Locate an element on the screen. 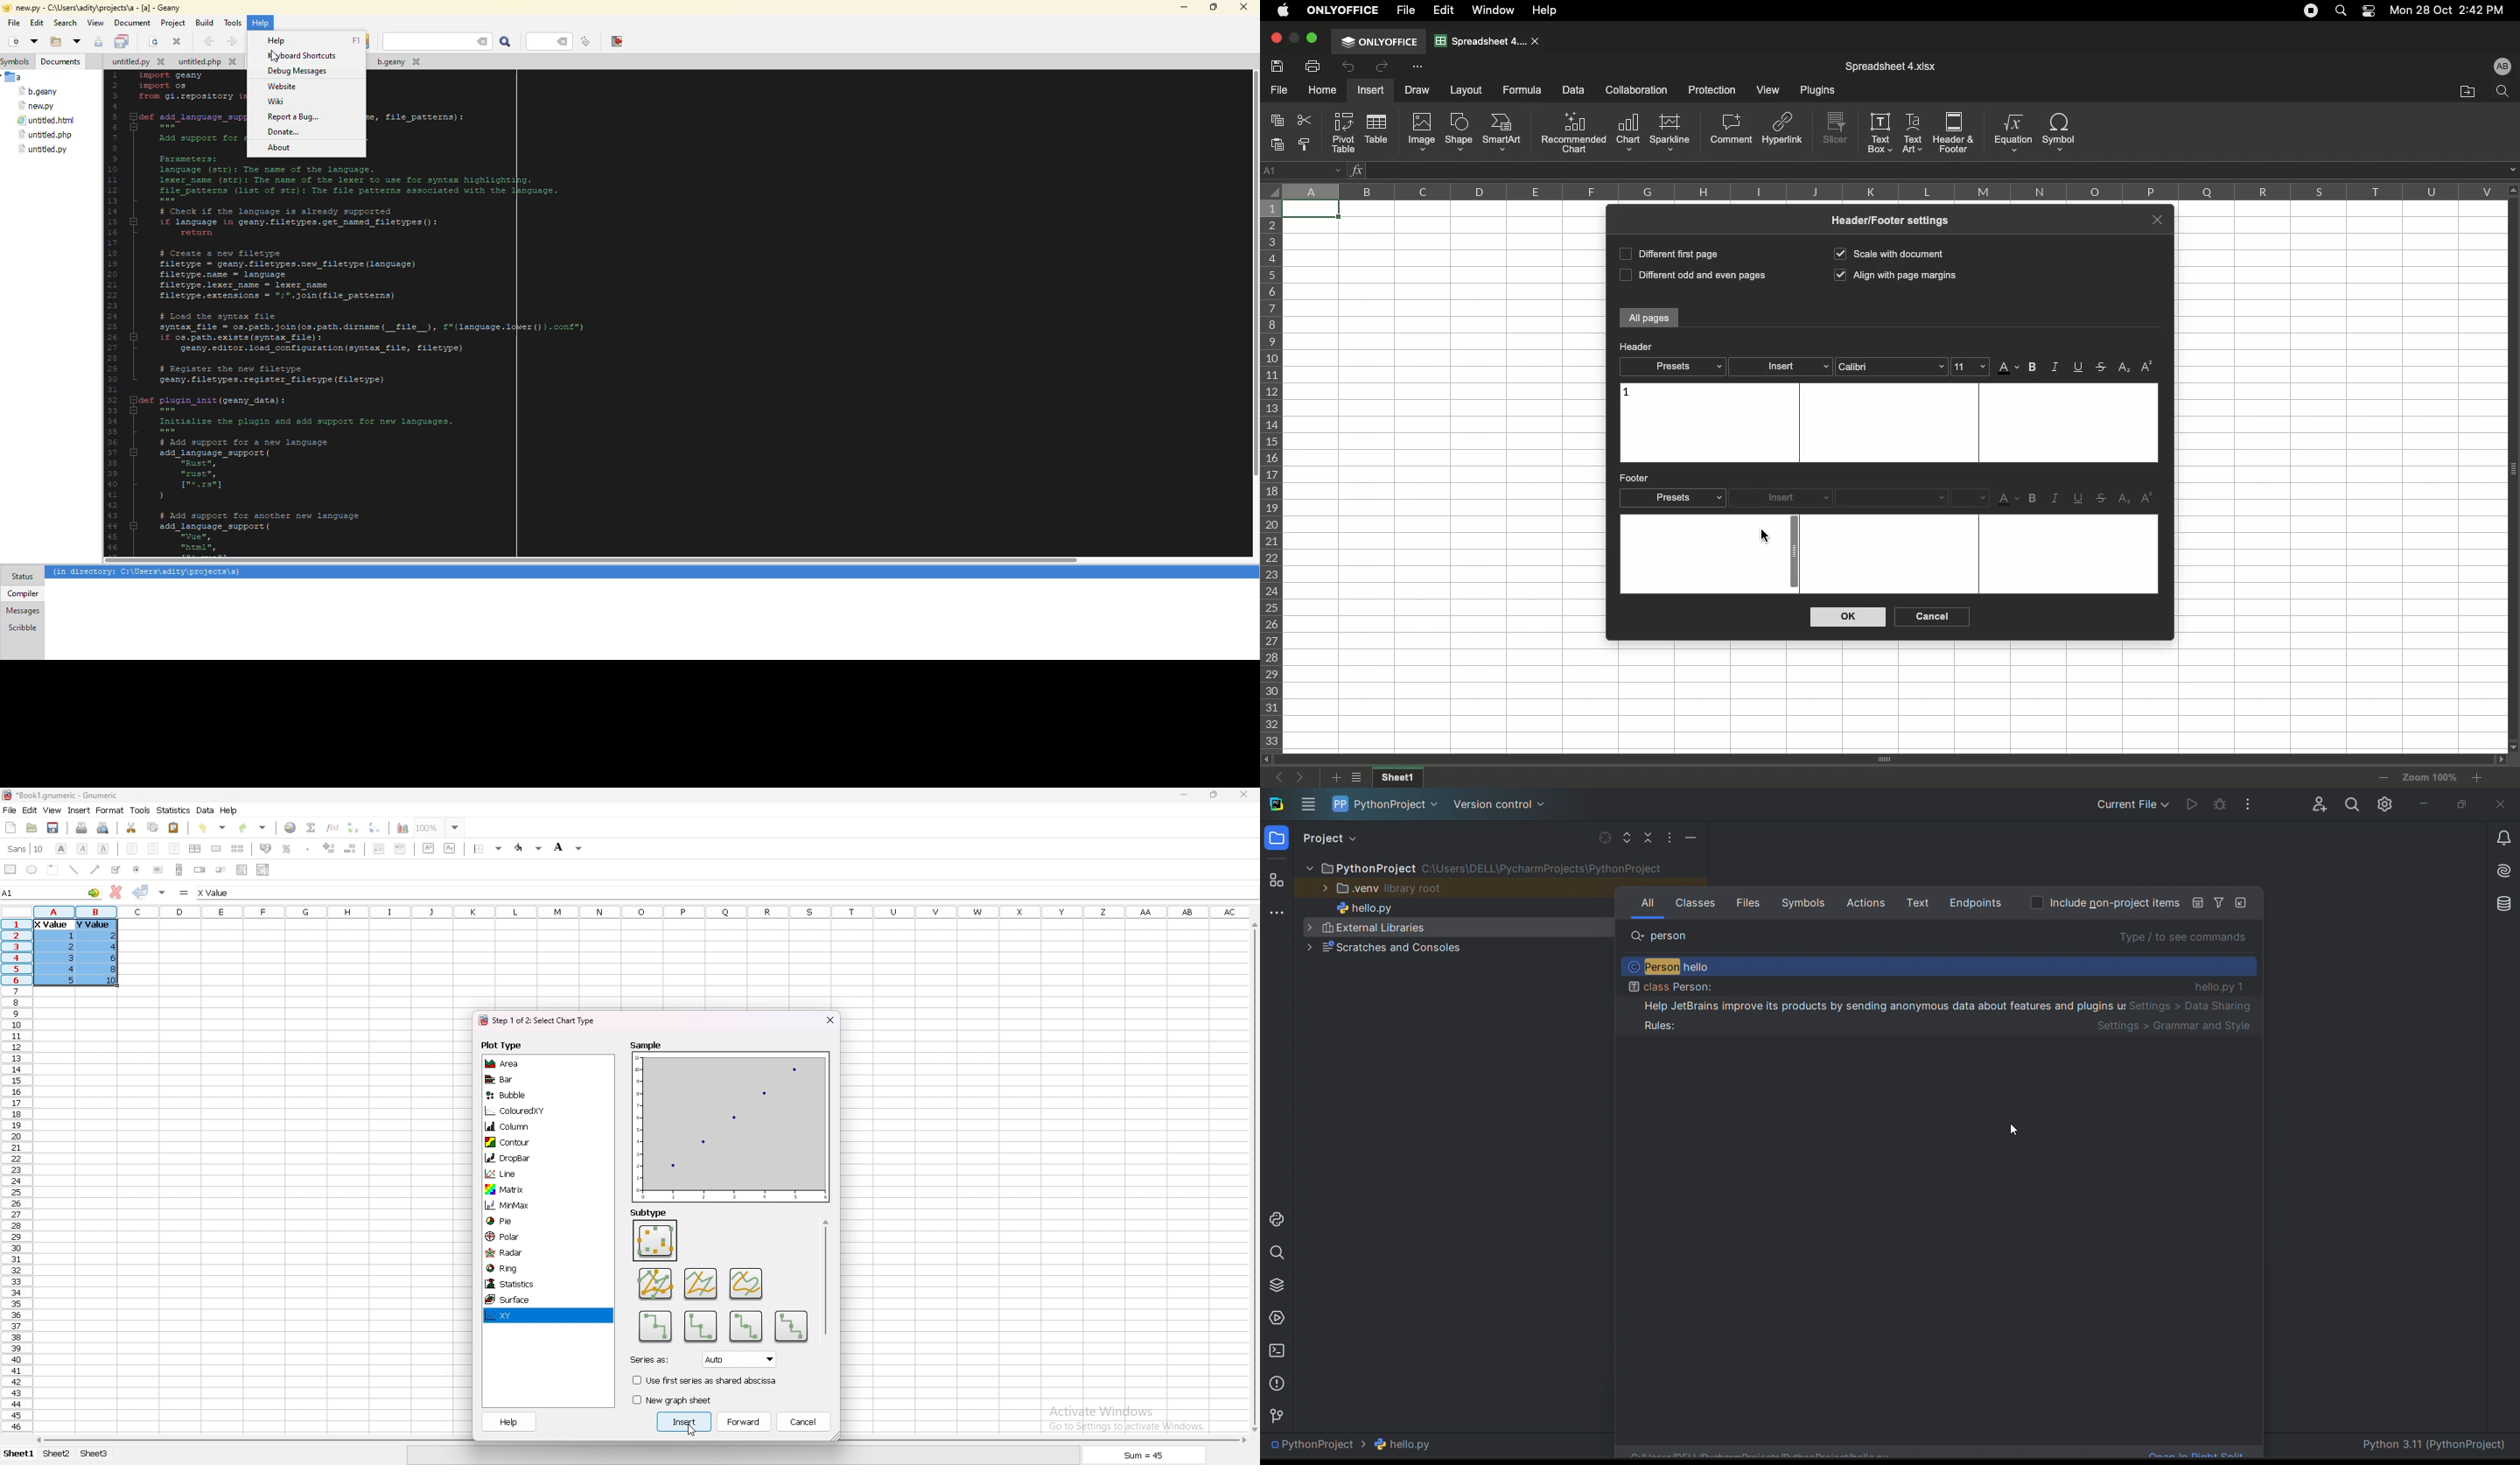 The width and height of the screenshot is (2520, 1484). maximize is located at coordinates (1211, 7).